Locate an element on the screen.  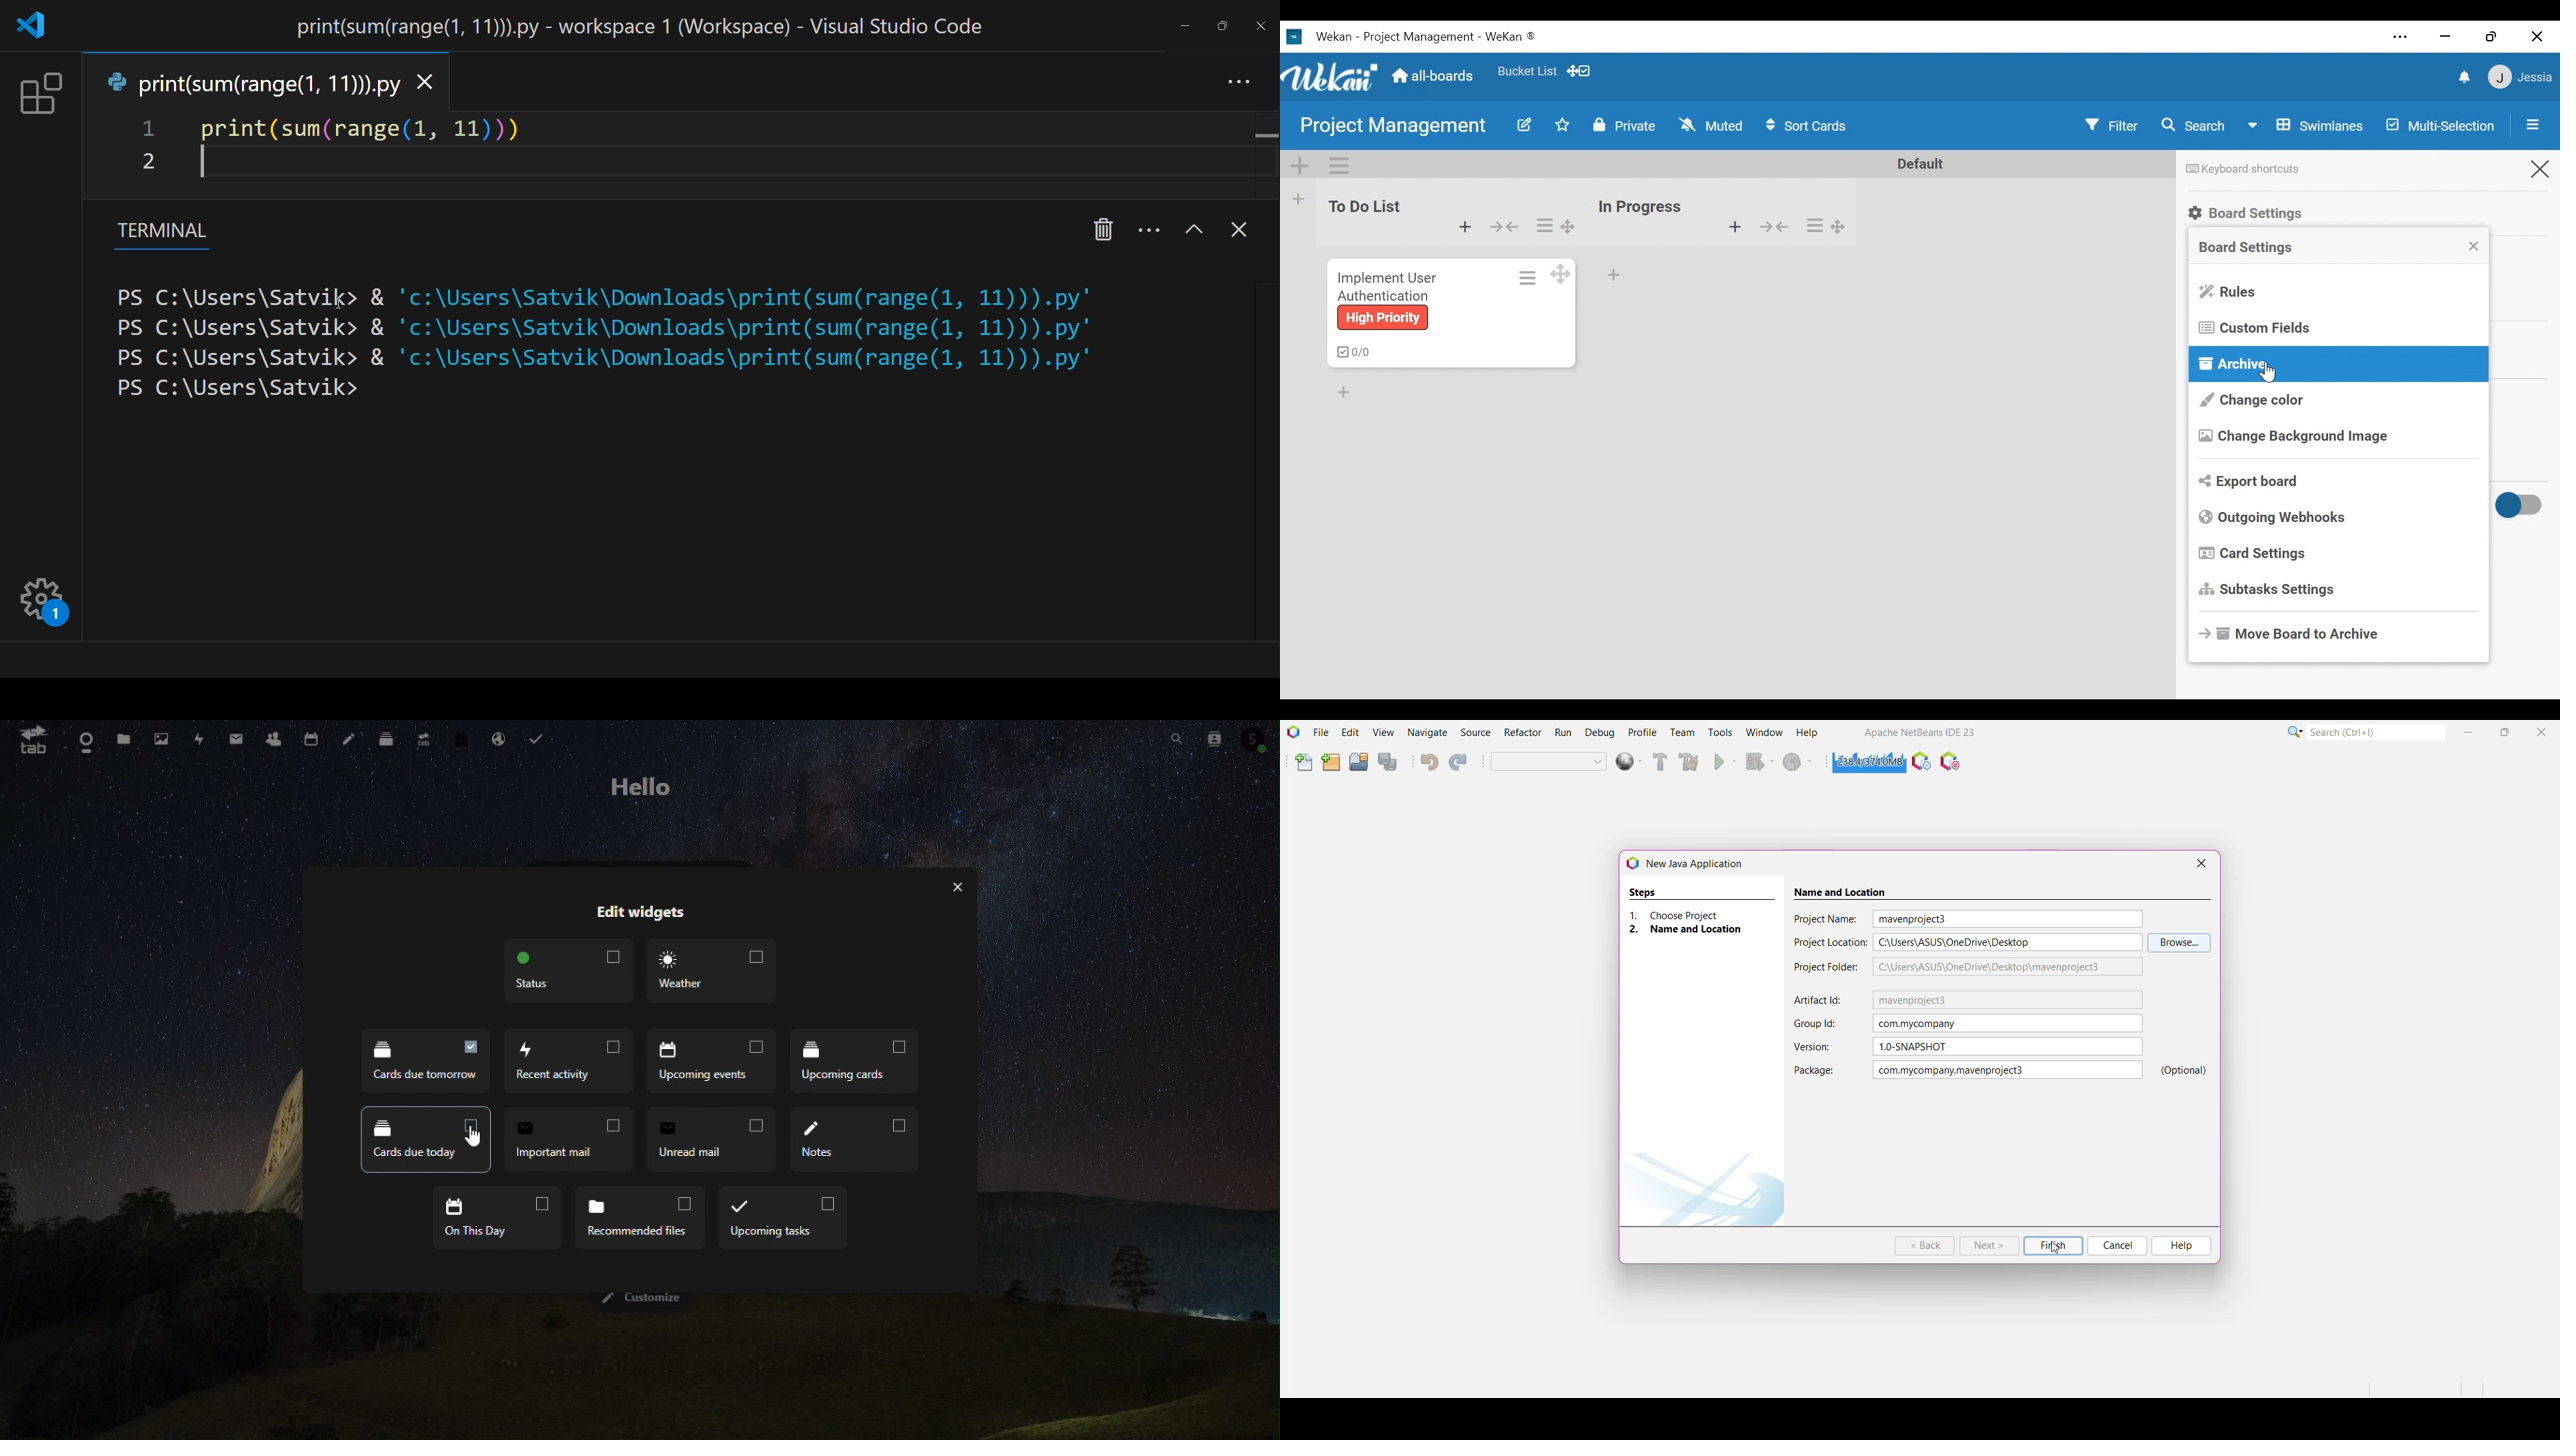
Add list is located at coordinates (1297, 199).